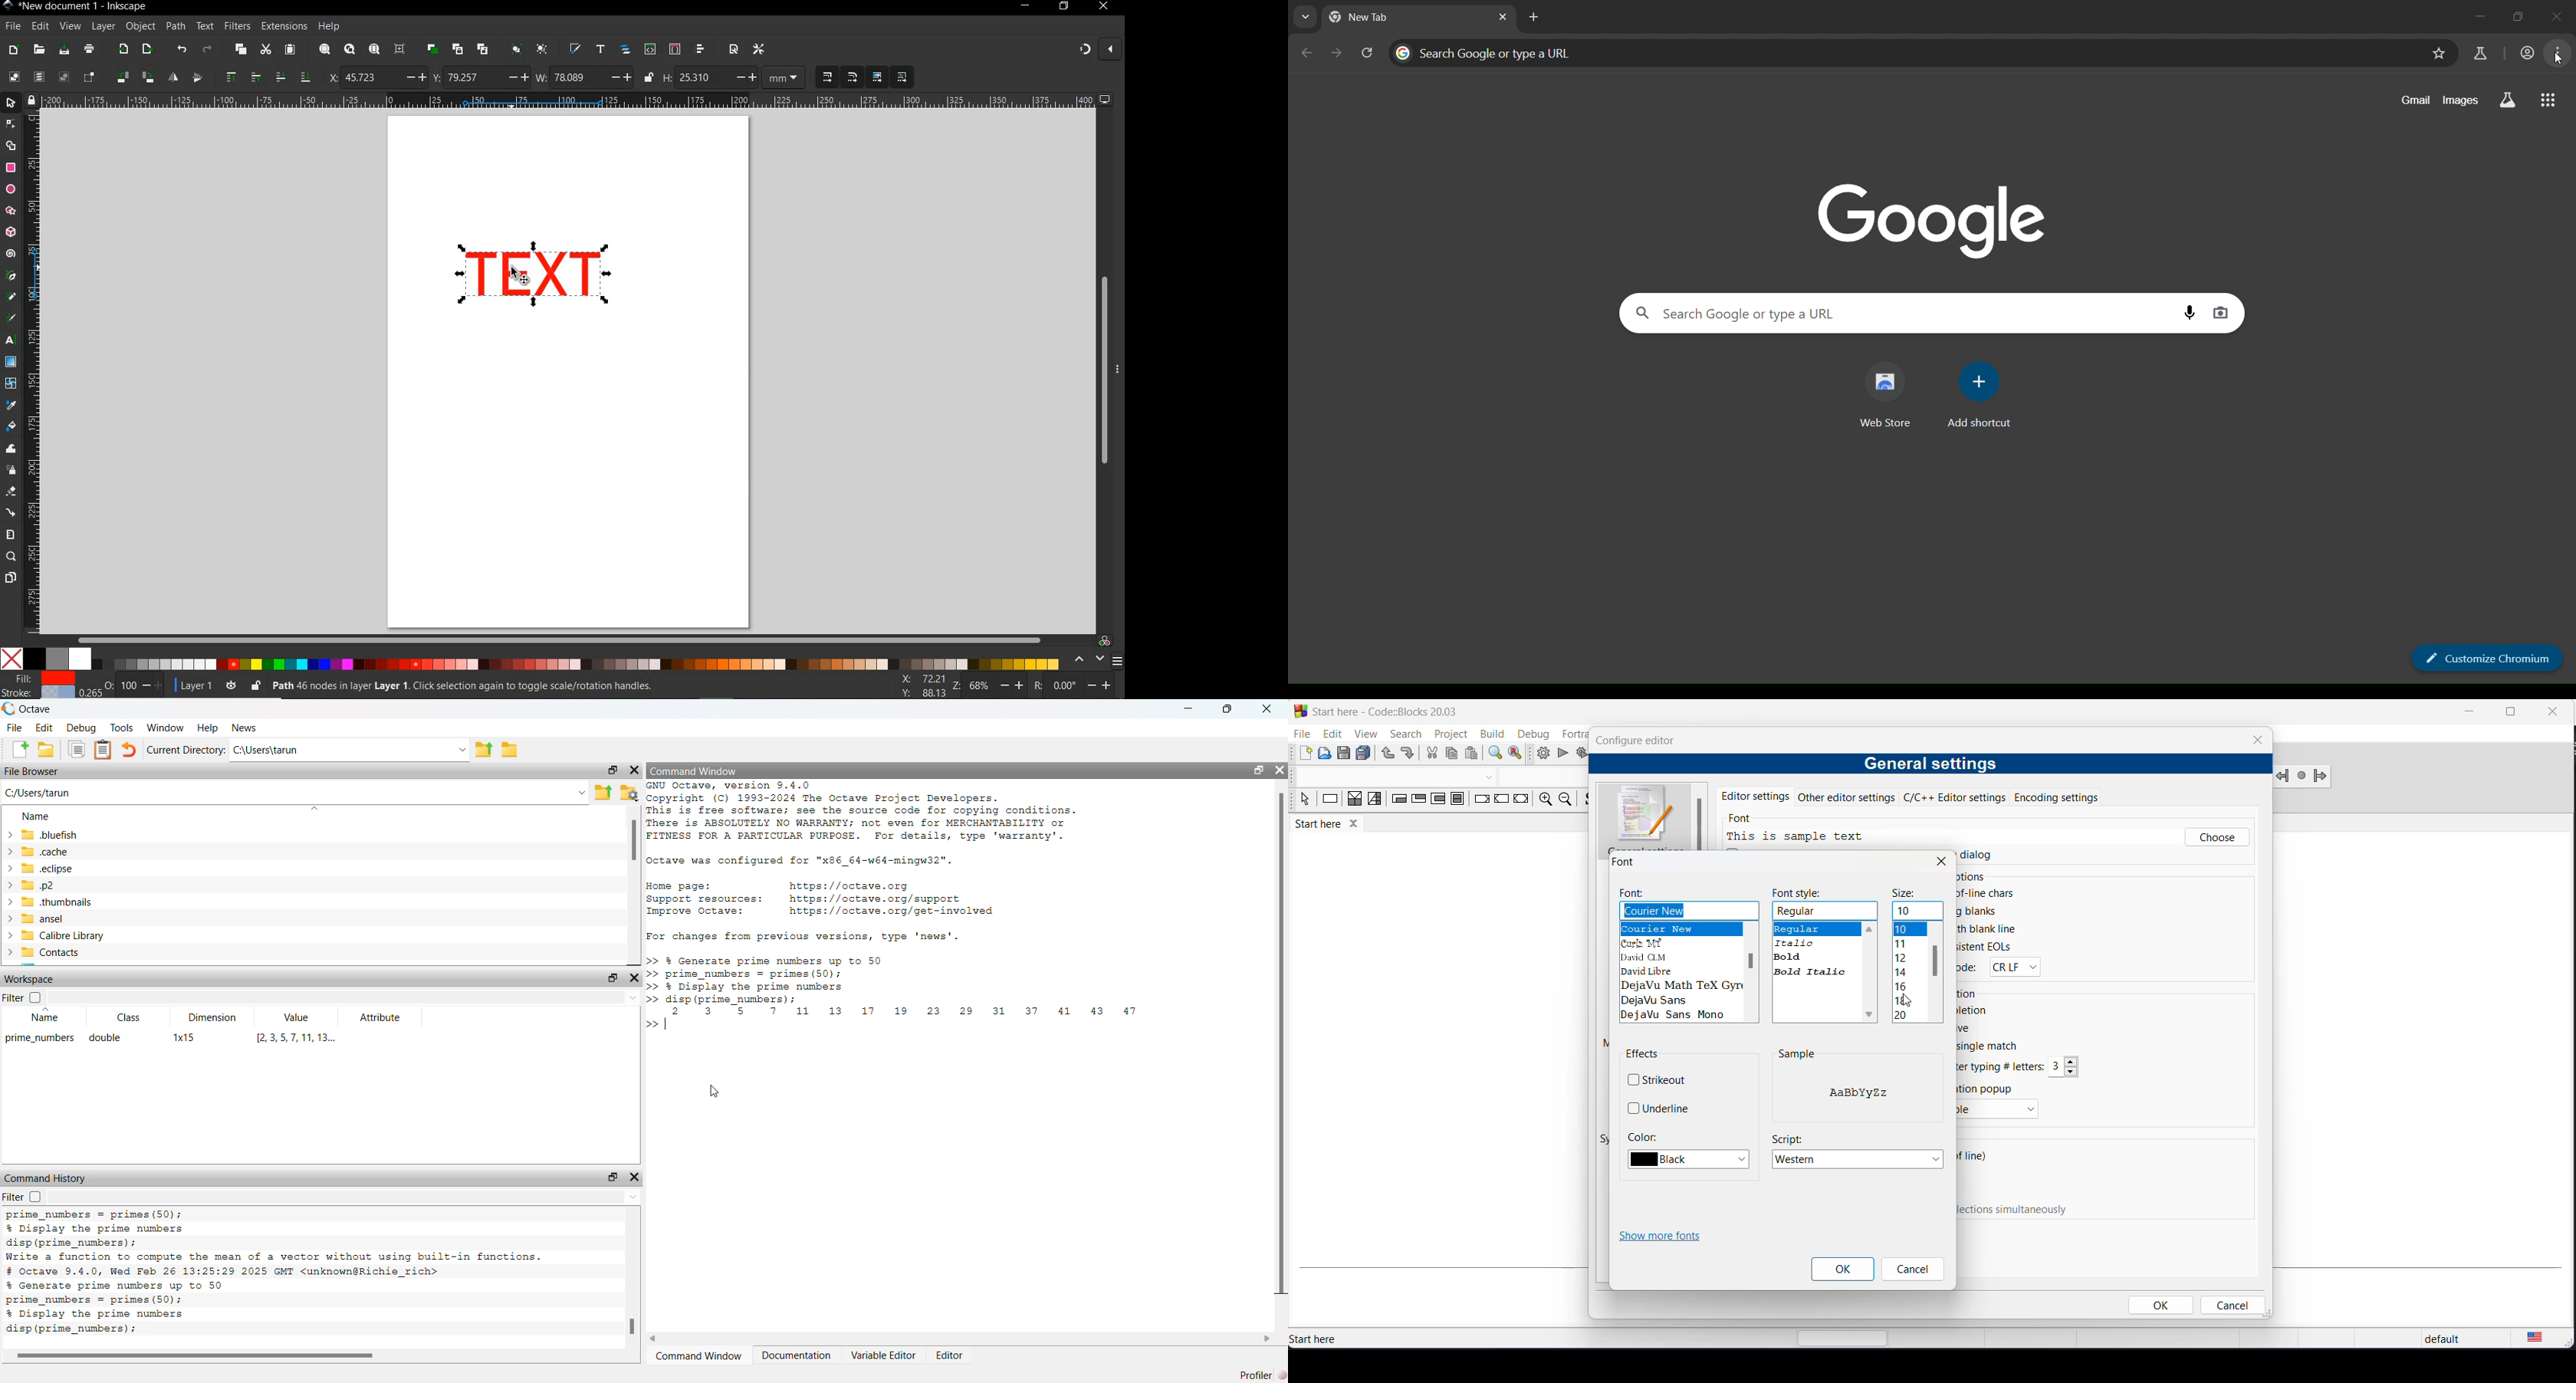  Describe the element at coordinates (614, 770) in the screenshot. I see `open in separate window` at that location.